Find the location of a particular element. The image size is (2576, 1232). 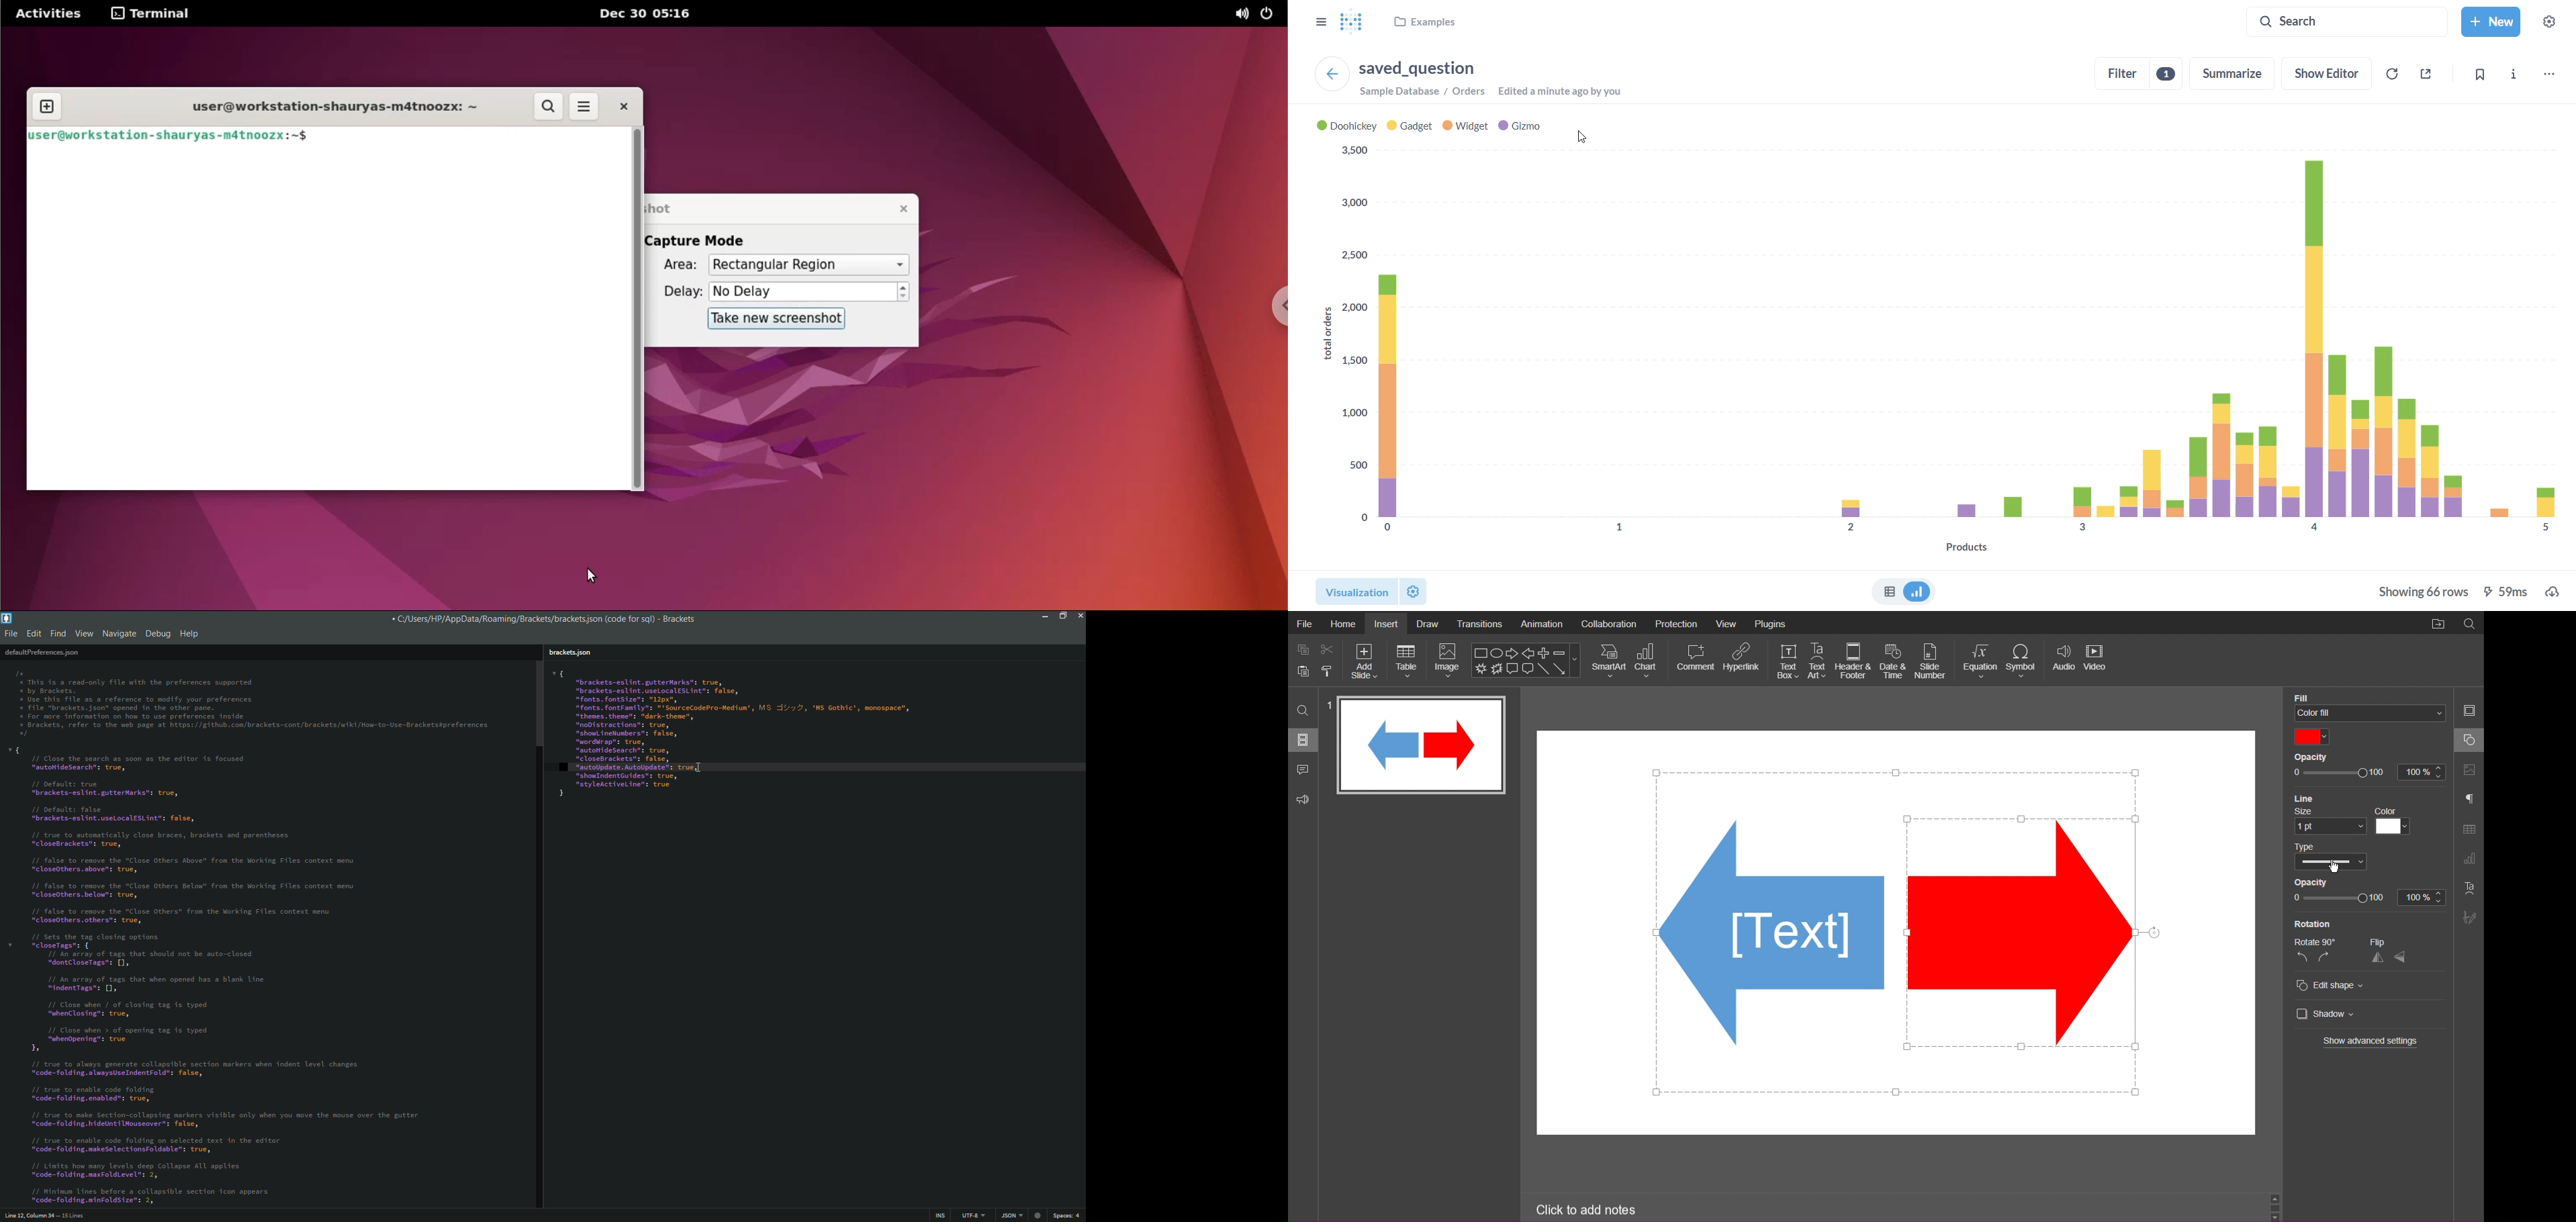

C/Users/HP/AppData/Roaming/Brackets/bracketsjson (code for sql) - Brackets is located at coordinates (549, 619).